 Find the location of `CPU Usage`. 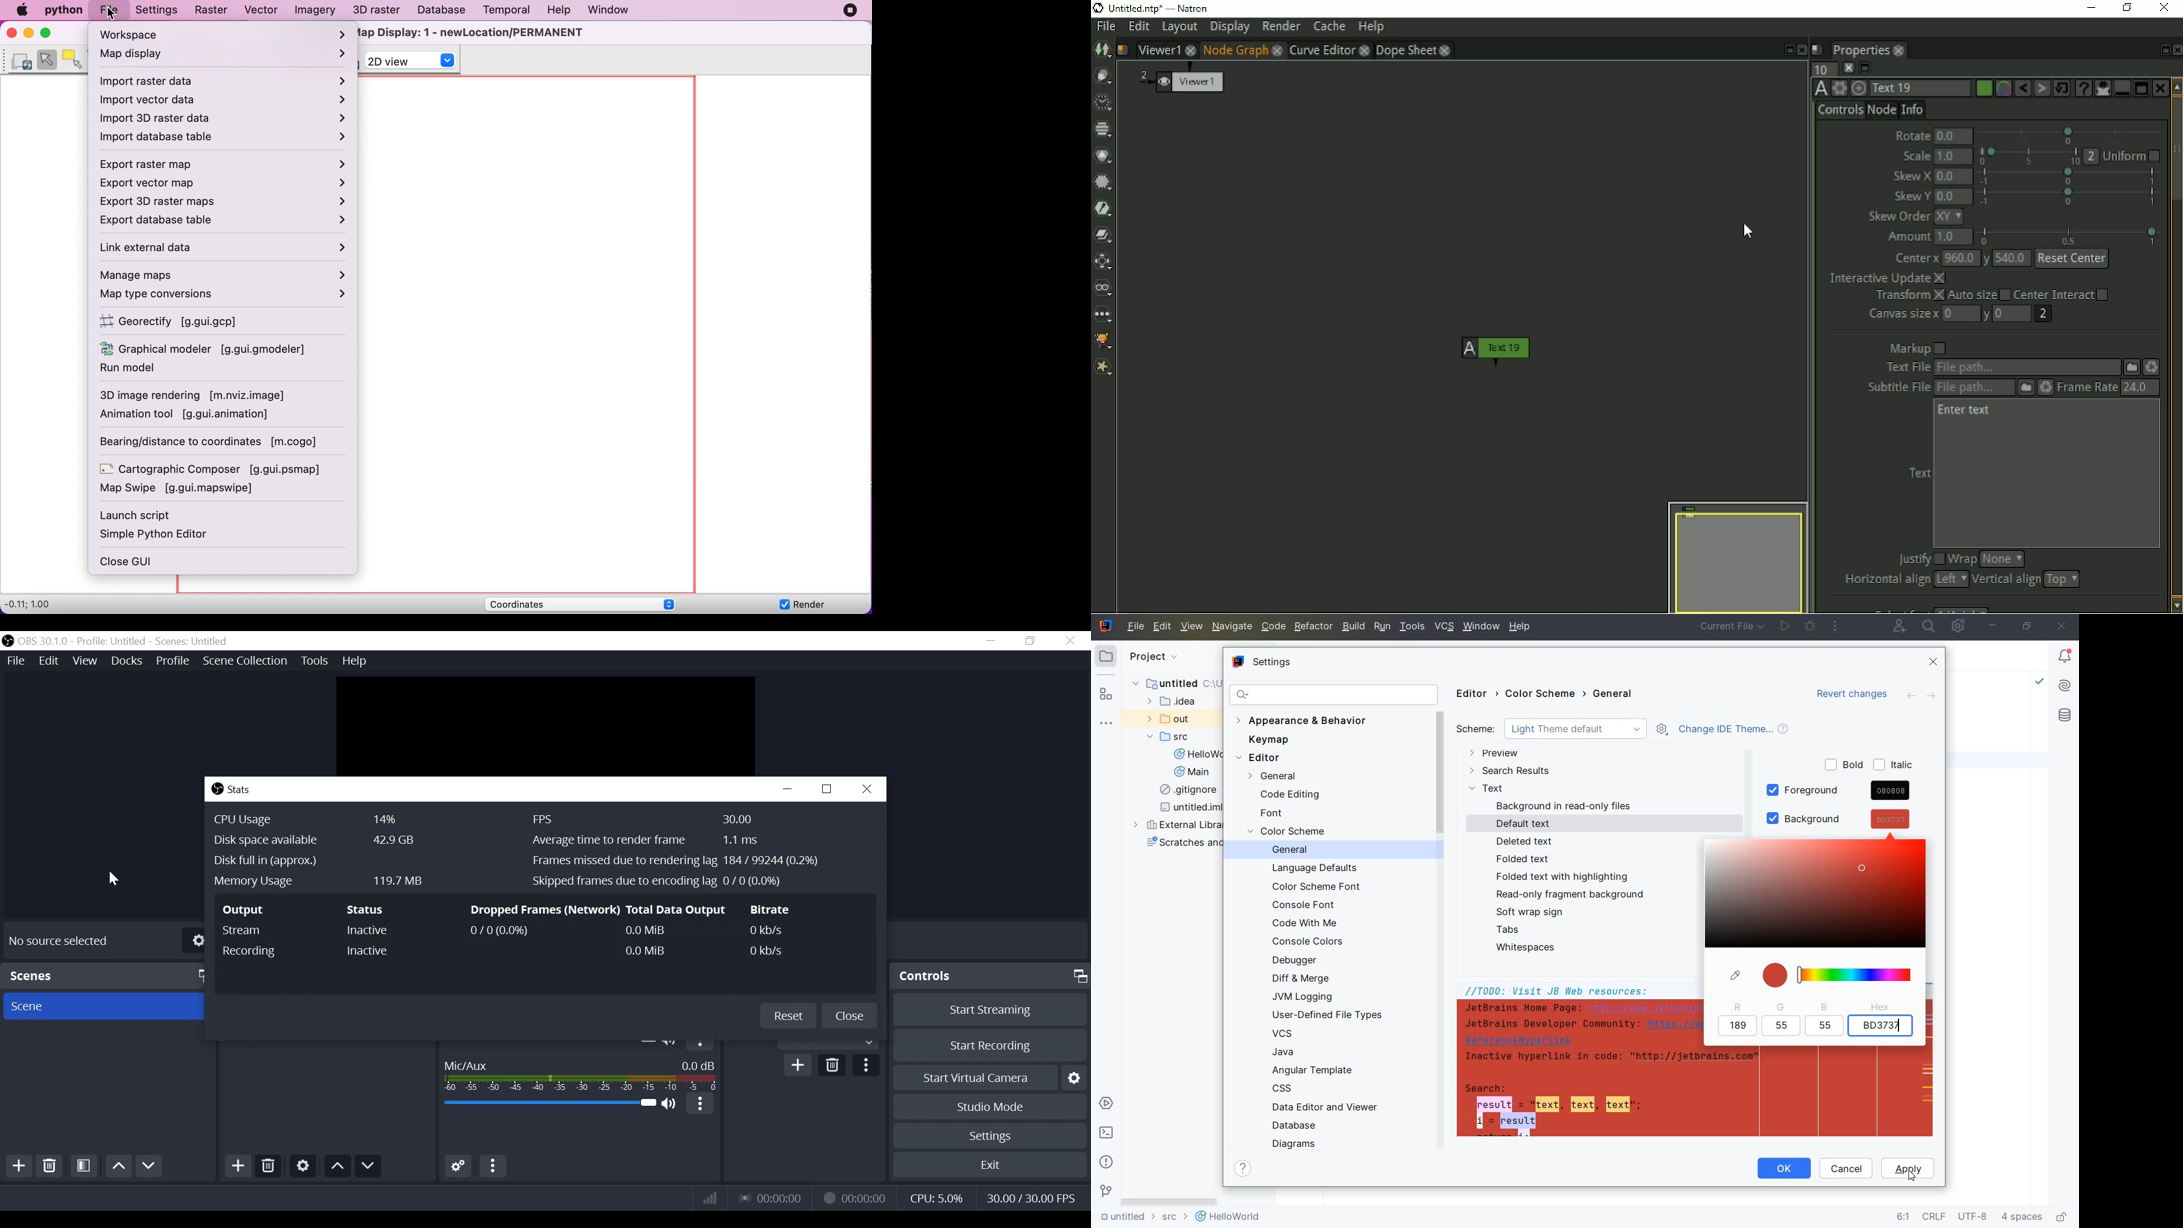

CPU Usage is located at coordinates (360, 819).